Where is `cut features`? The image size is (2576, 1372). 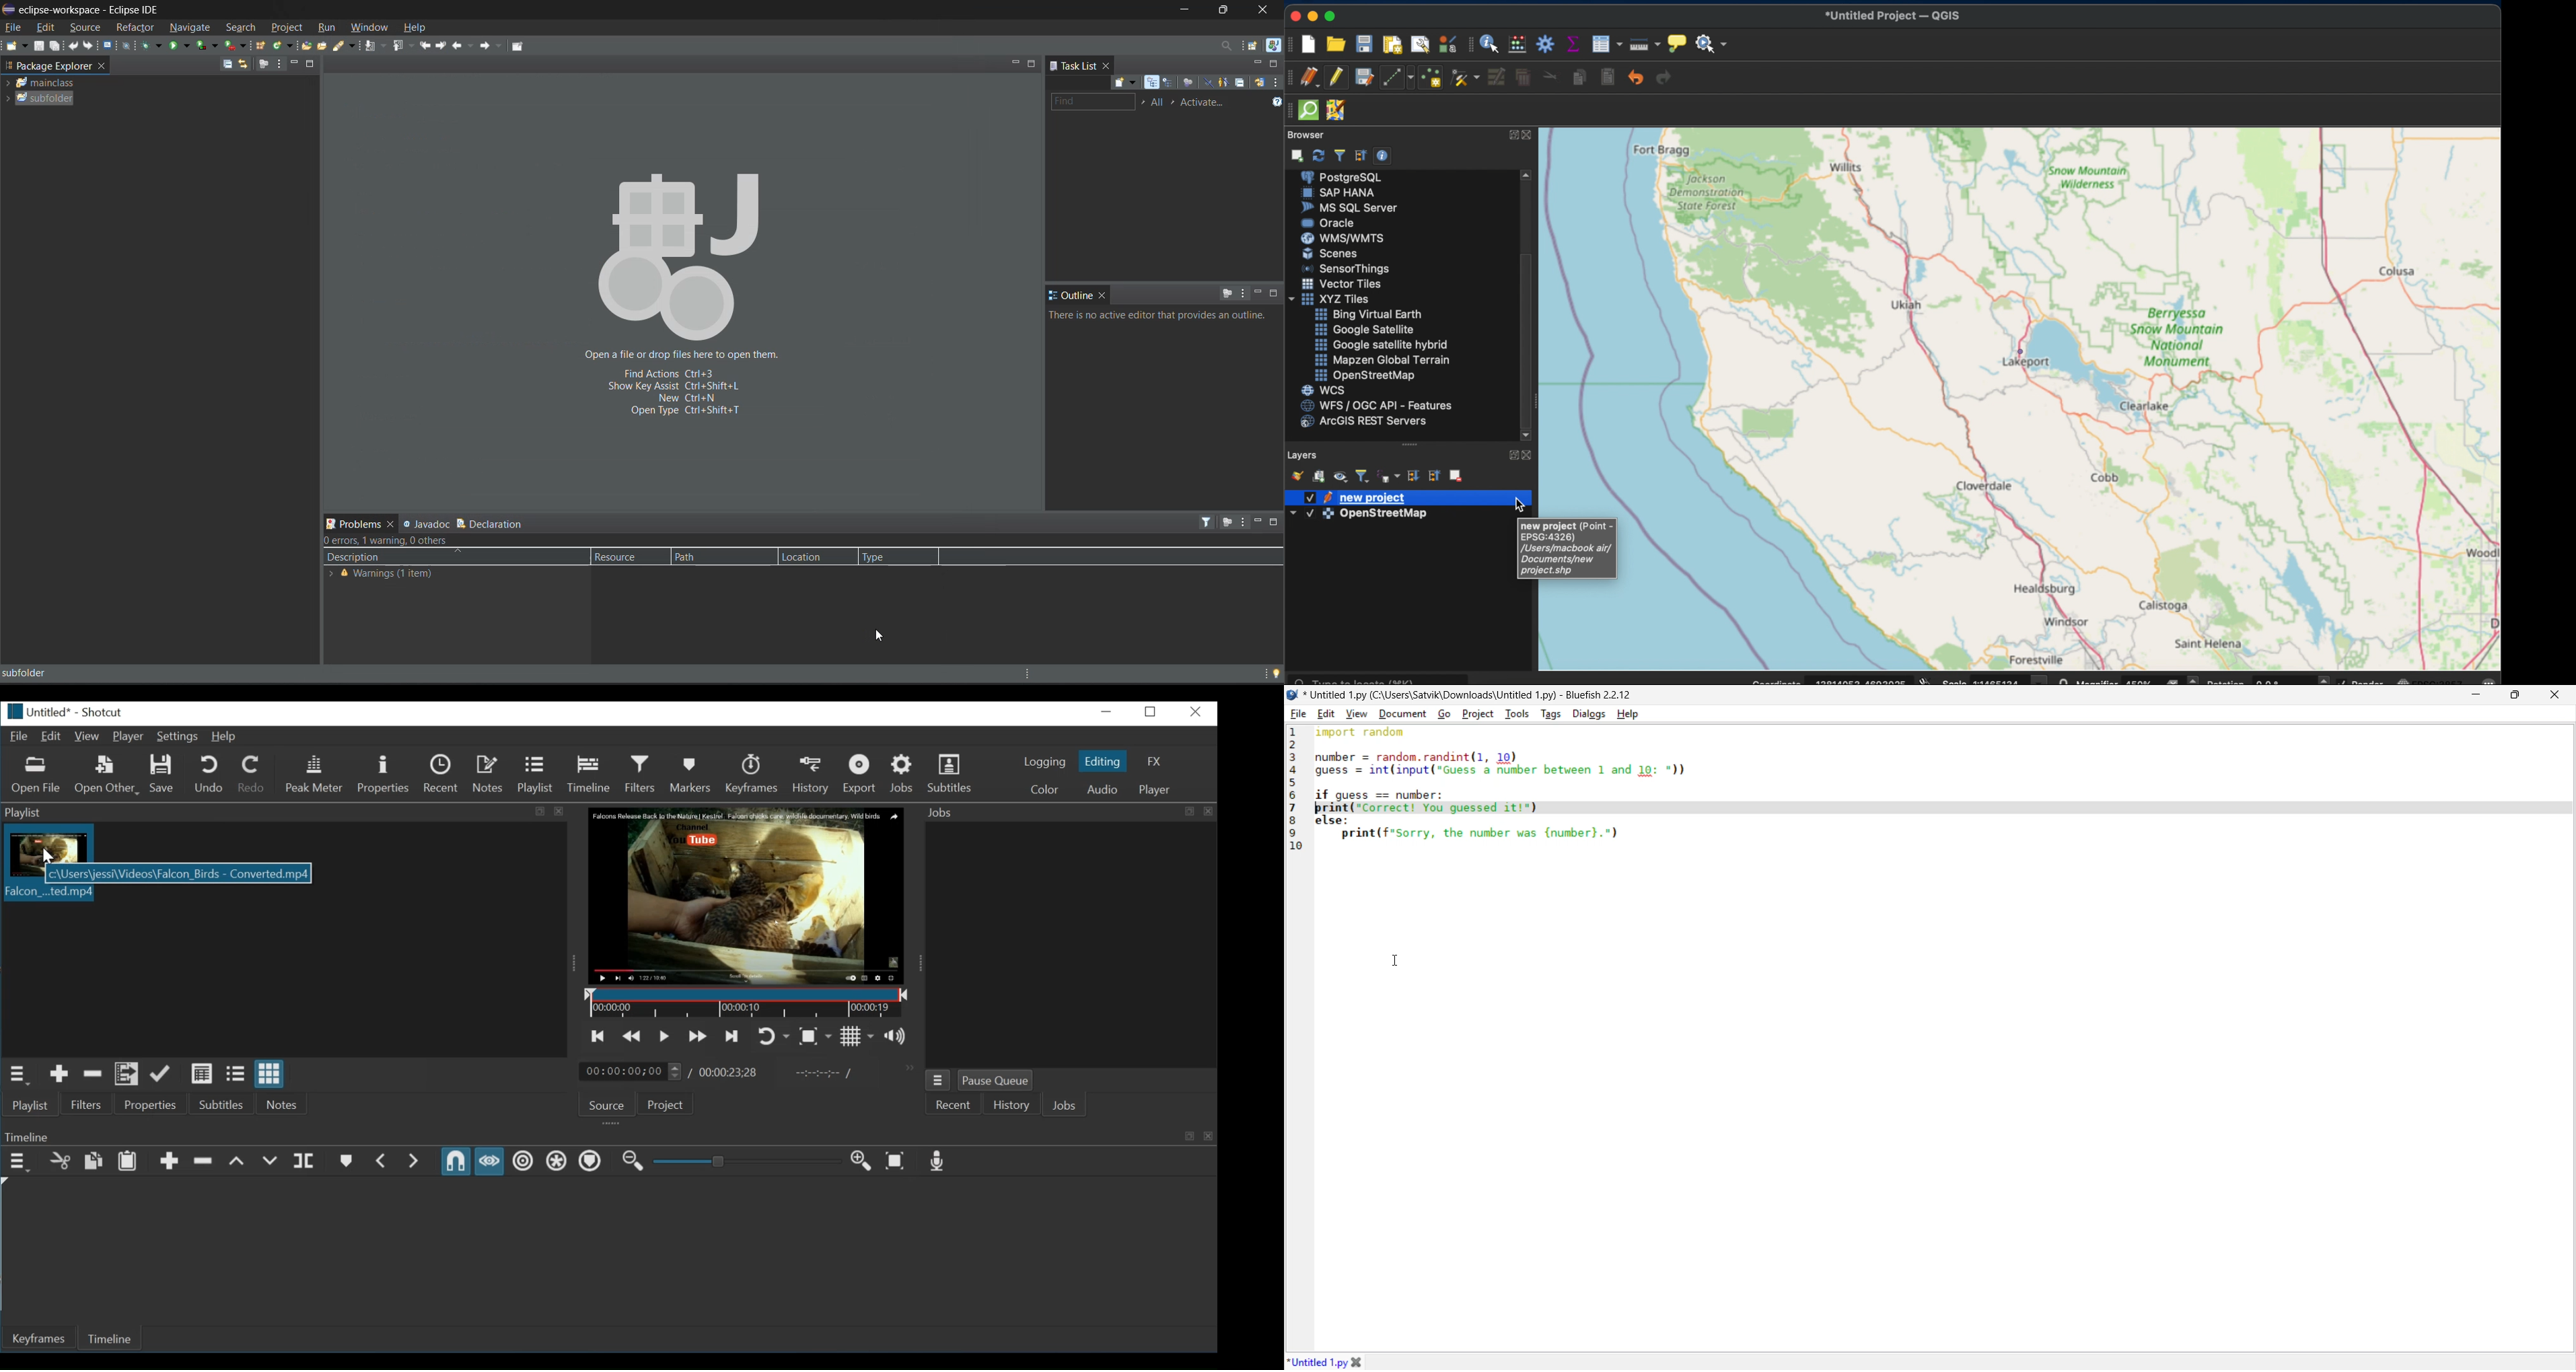 cut features is located at coordinates (1552, 77).